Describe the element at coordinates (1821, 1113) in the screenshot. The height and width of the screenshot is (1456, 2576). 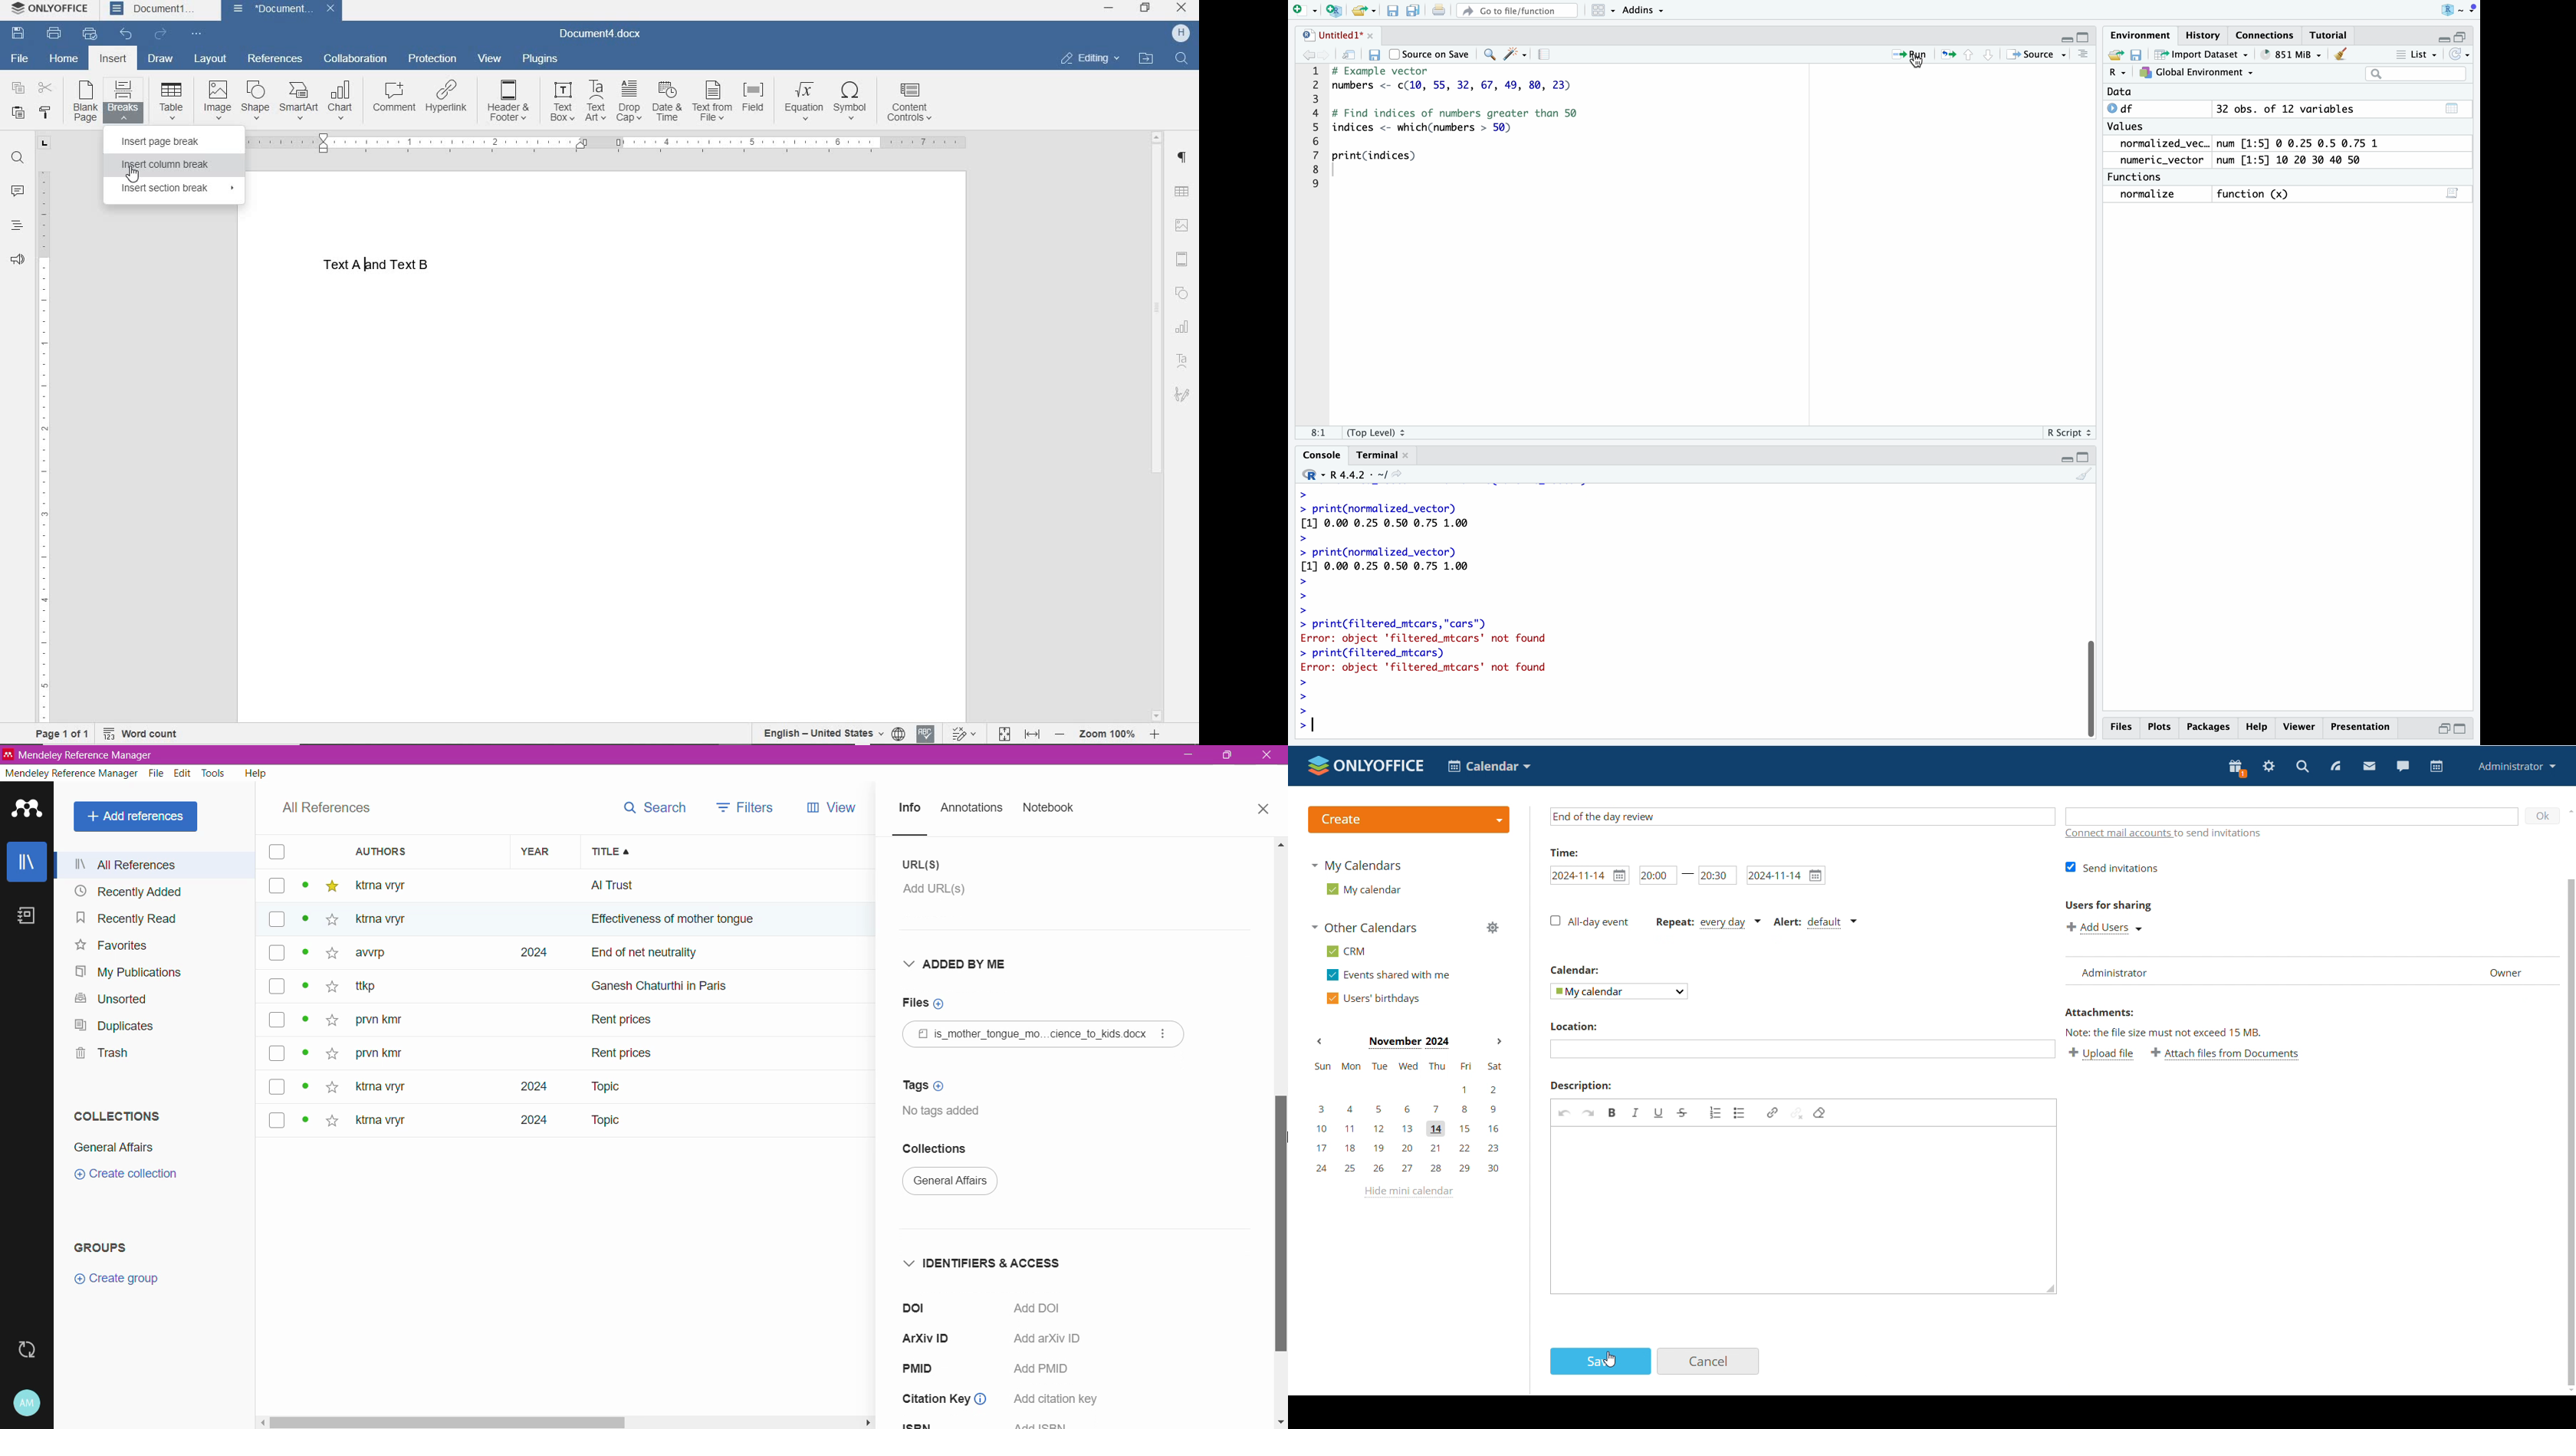
I see `Remove format` at that location.